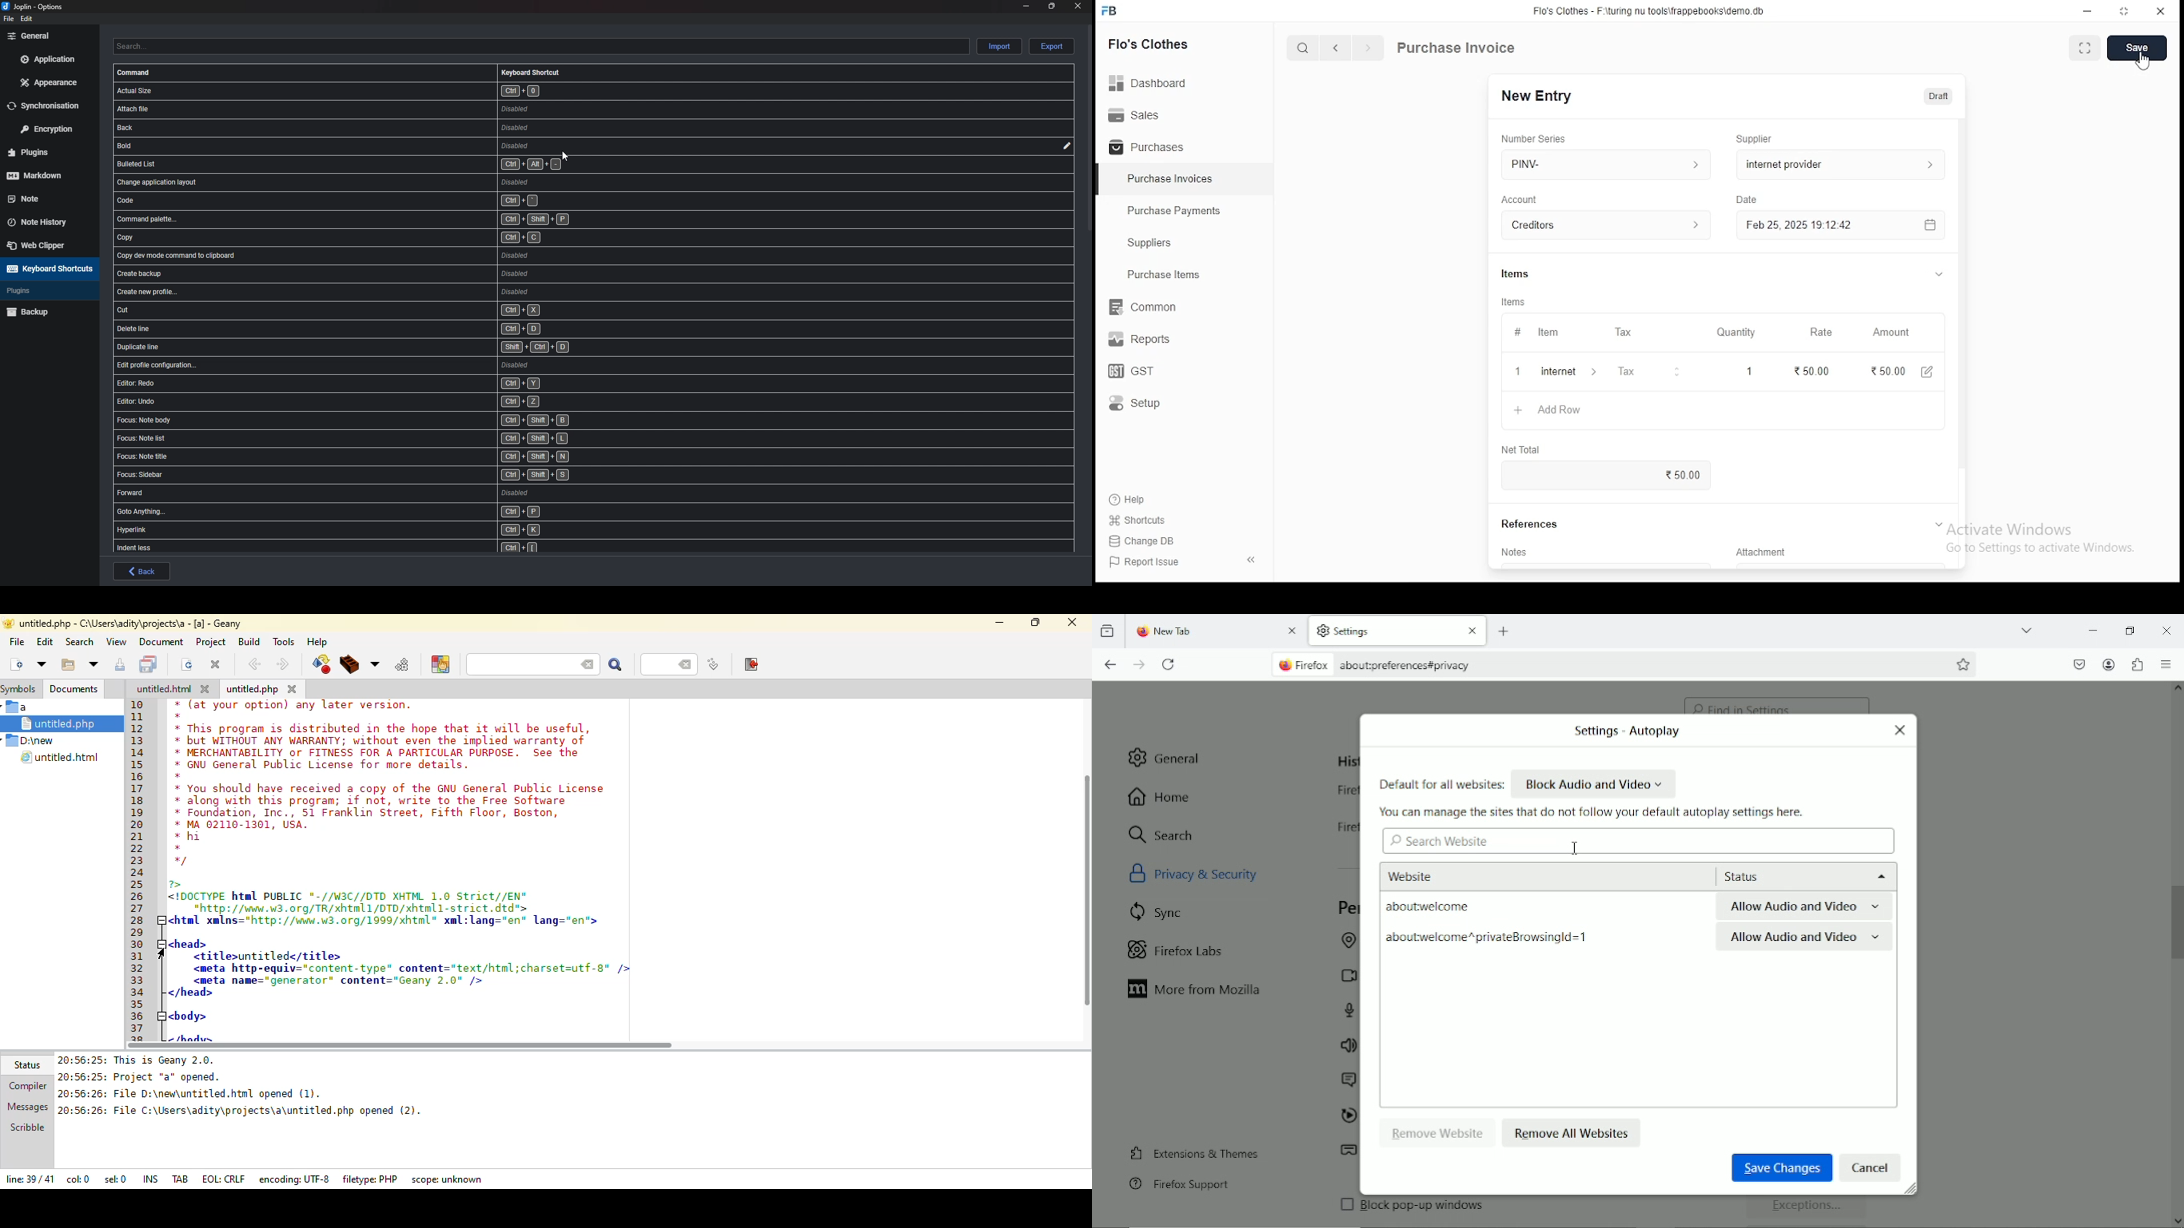 Image resolution: width=2184 pixels, height=1232 pixels. What do you see at coordinates (185, 664) in the screenshot?
I see `reload` at bounding box center [185, 664].